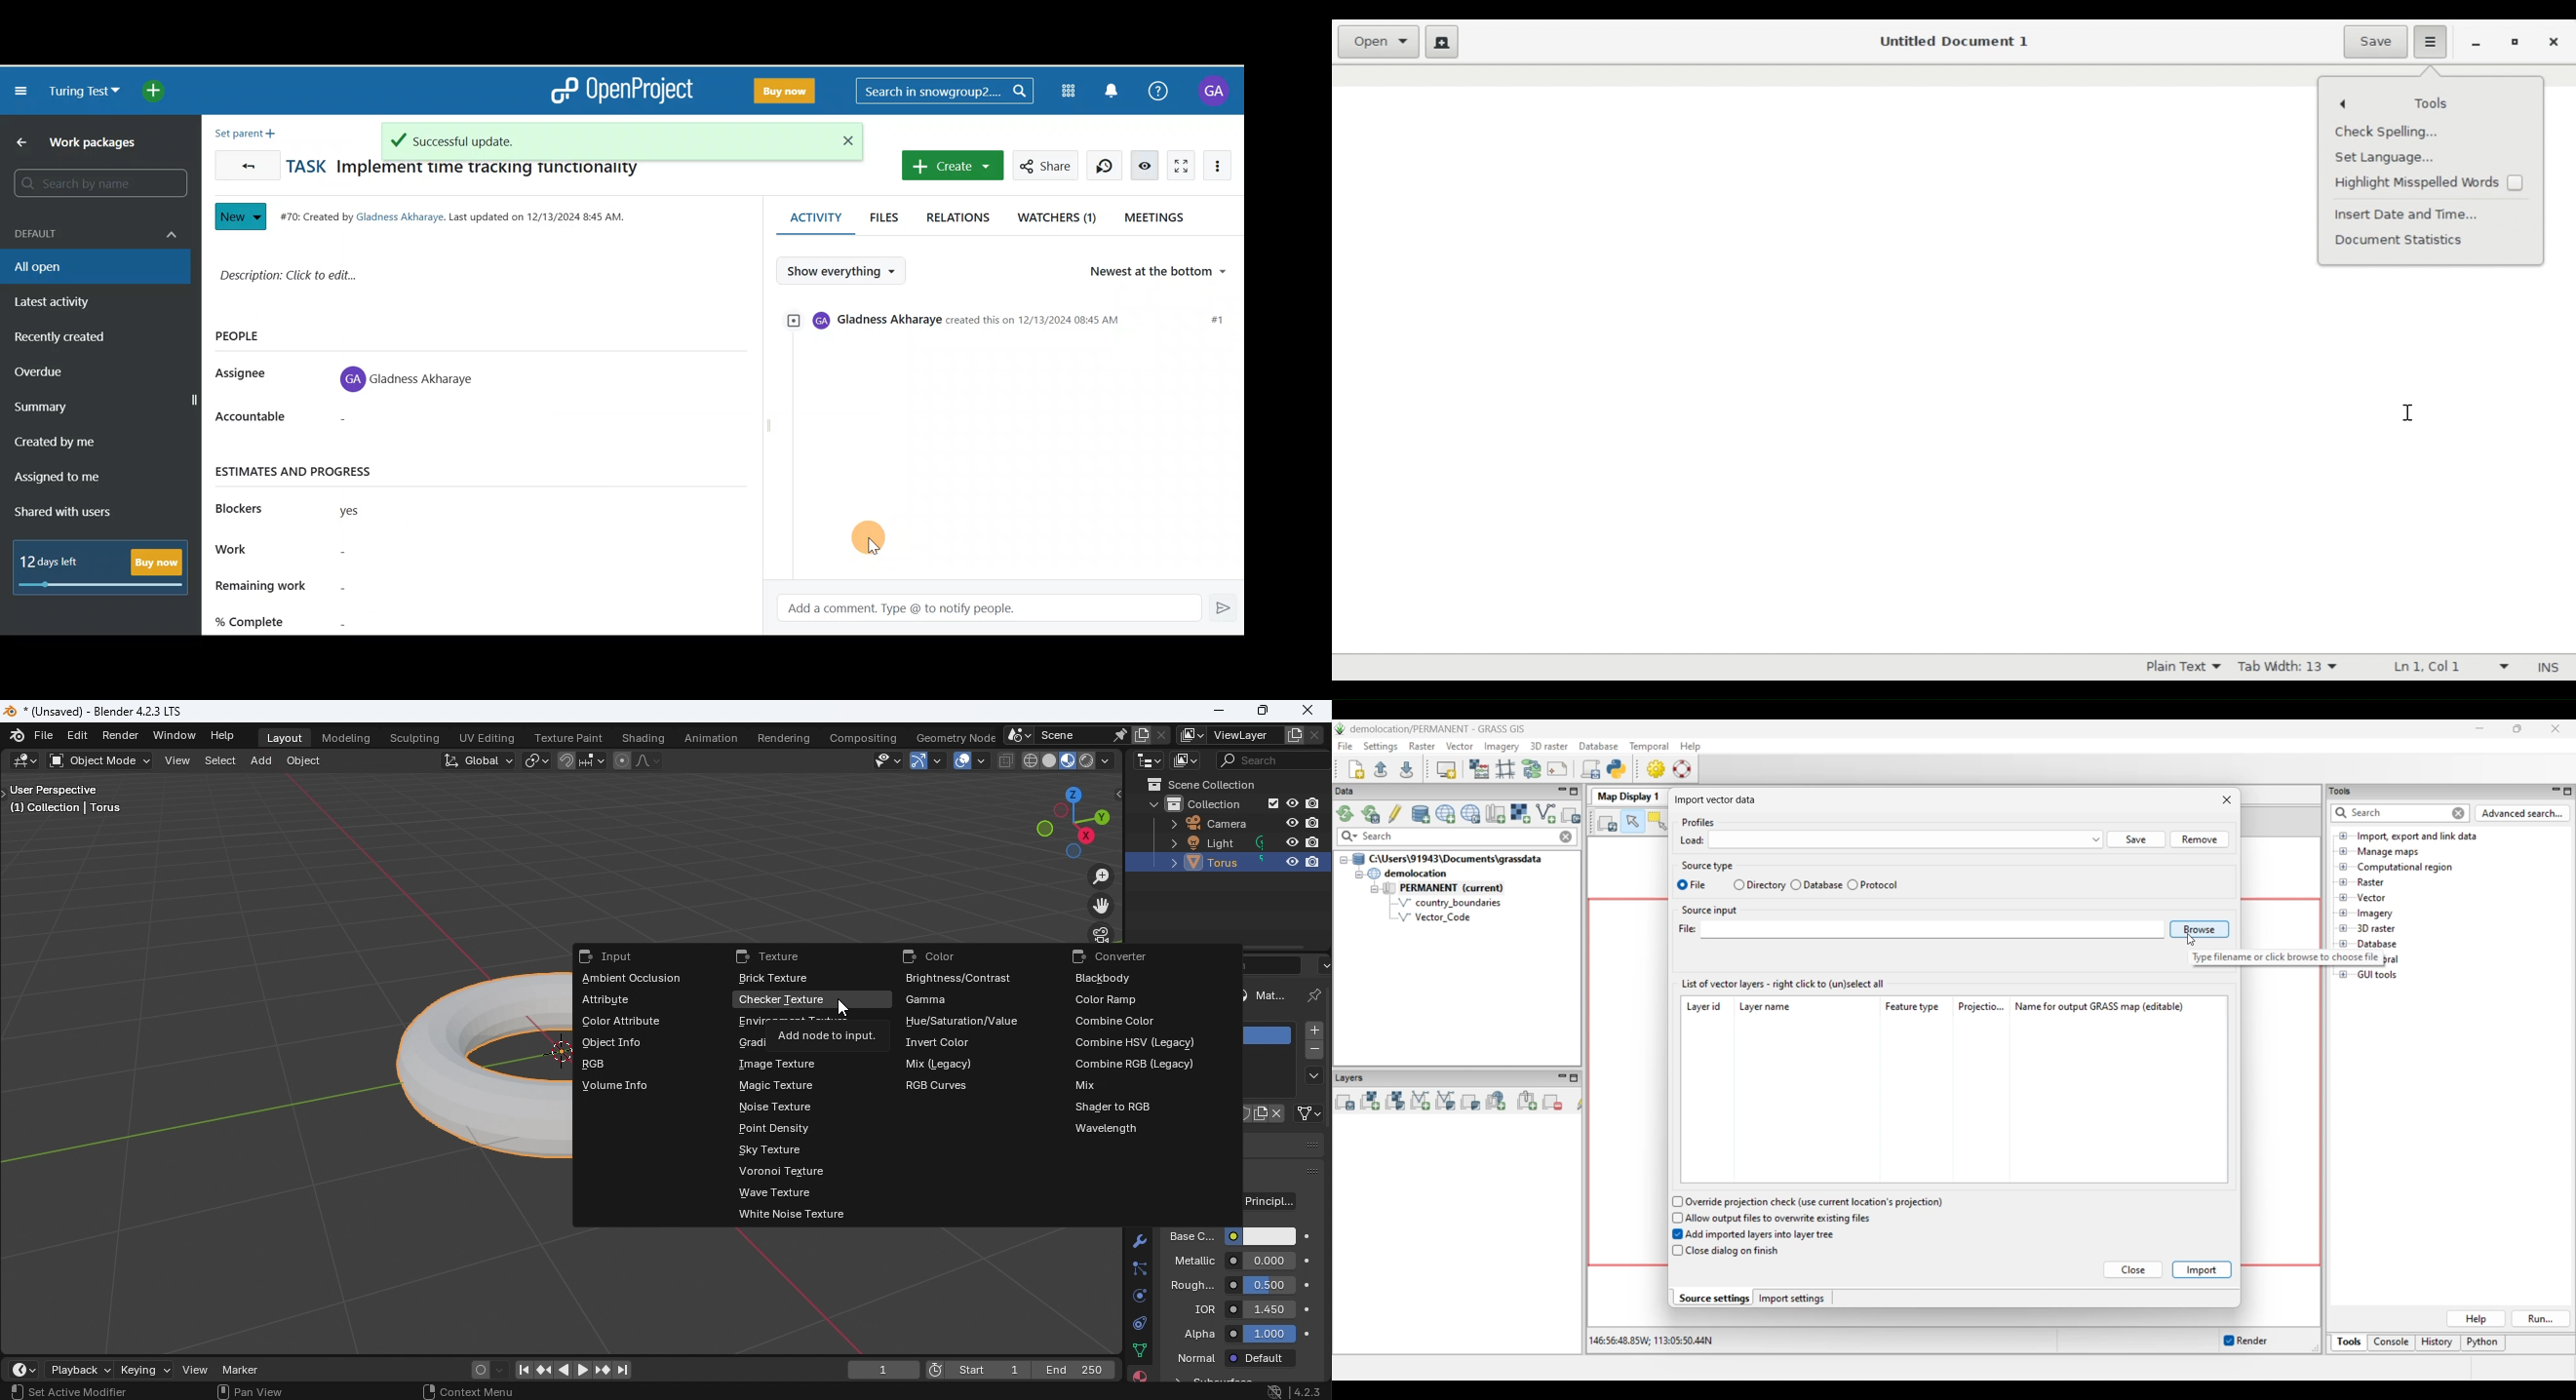 This screenshot has width=2576, height=1400. Describe the element at coordinates (784, 736) in the screenshot. I see `Rendering` at that location.